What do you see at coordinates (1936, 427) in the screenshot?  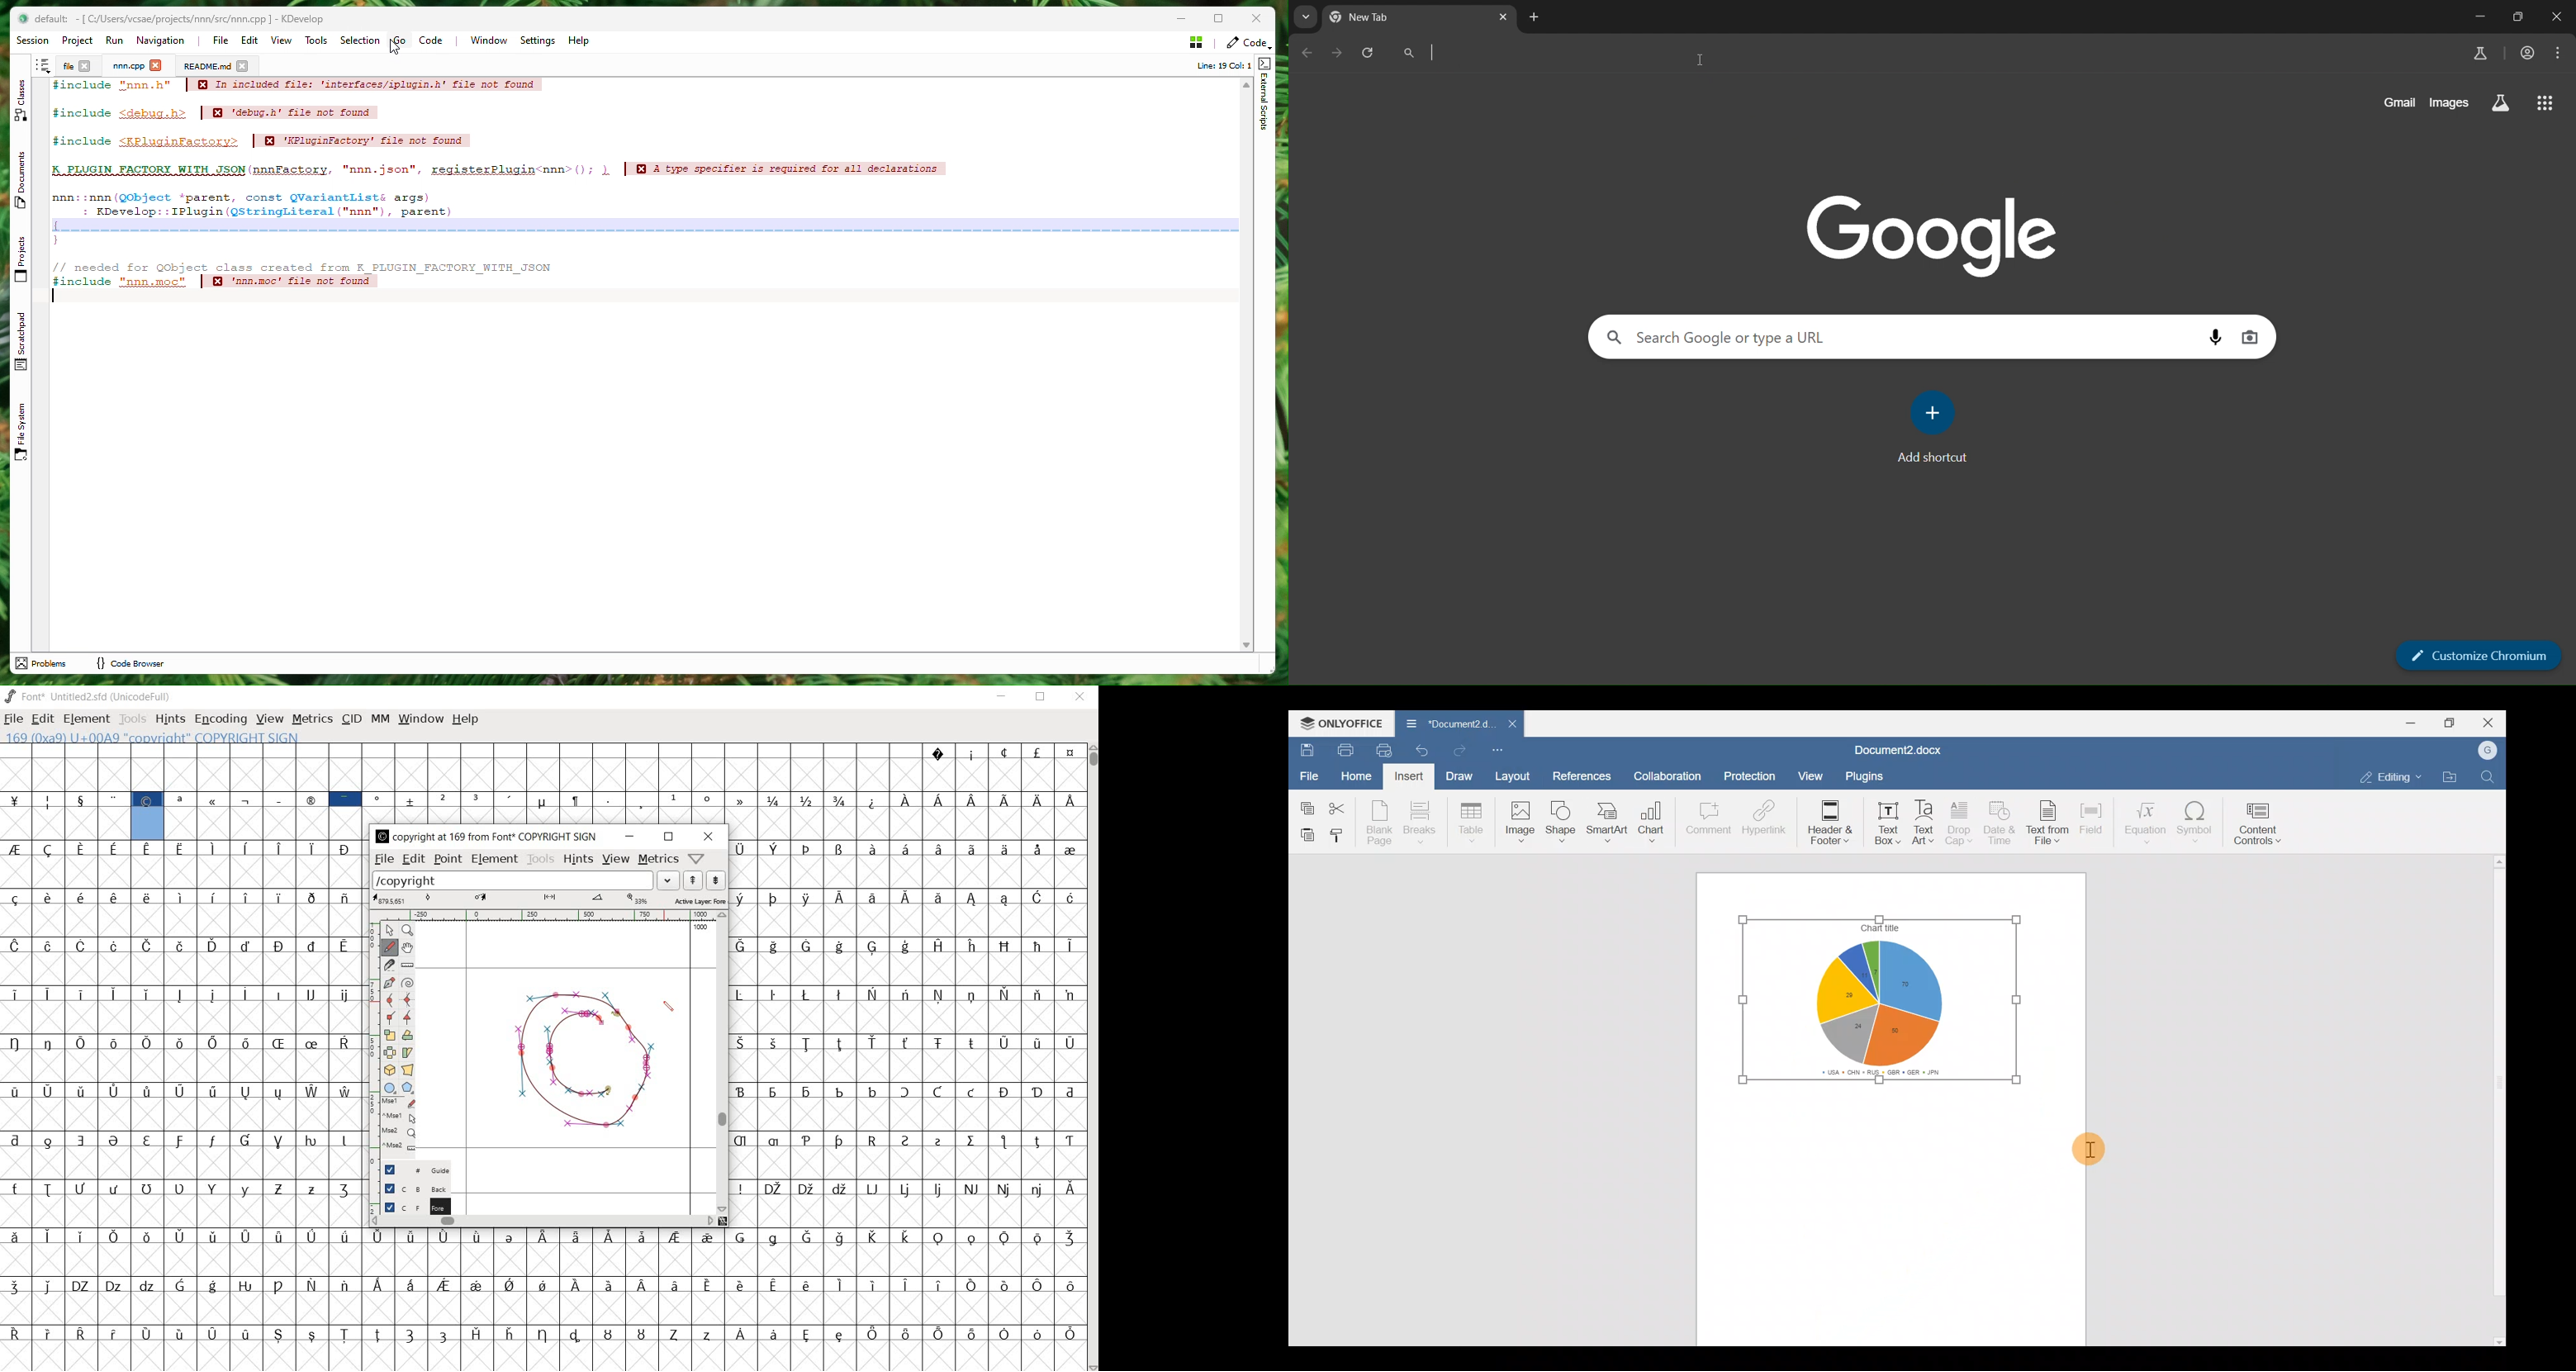 I see `add shortcut` at bounding box center [1936, 427].